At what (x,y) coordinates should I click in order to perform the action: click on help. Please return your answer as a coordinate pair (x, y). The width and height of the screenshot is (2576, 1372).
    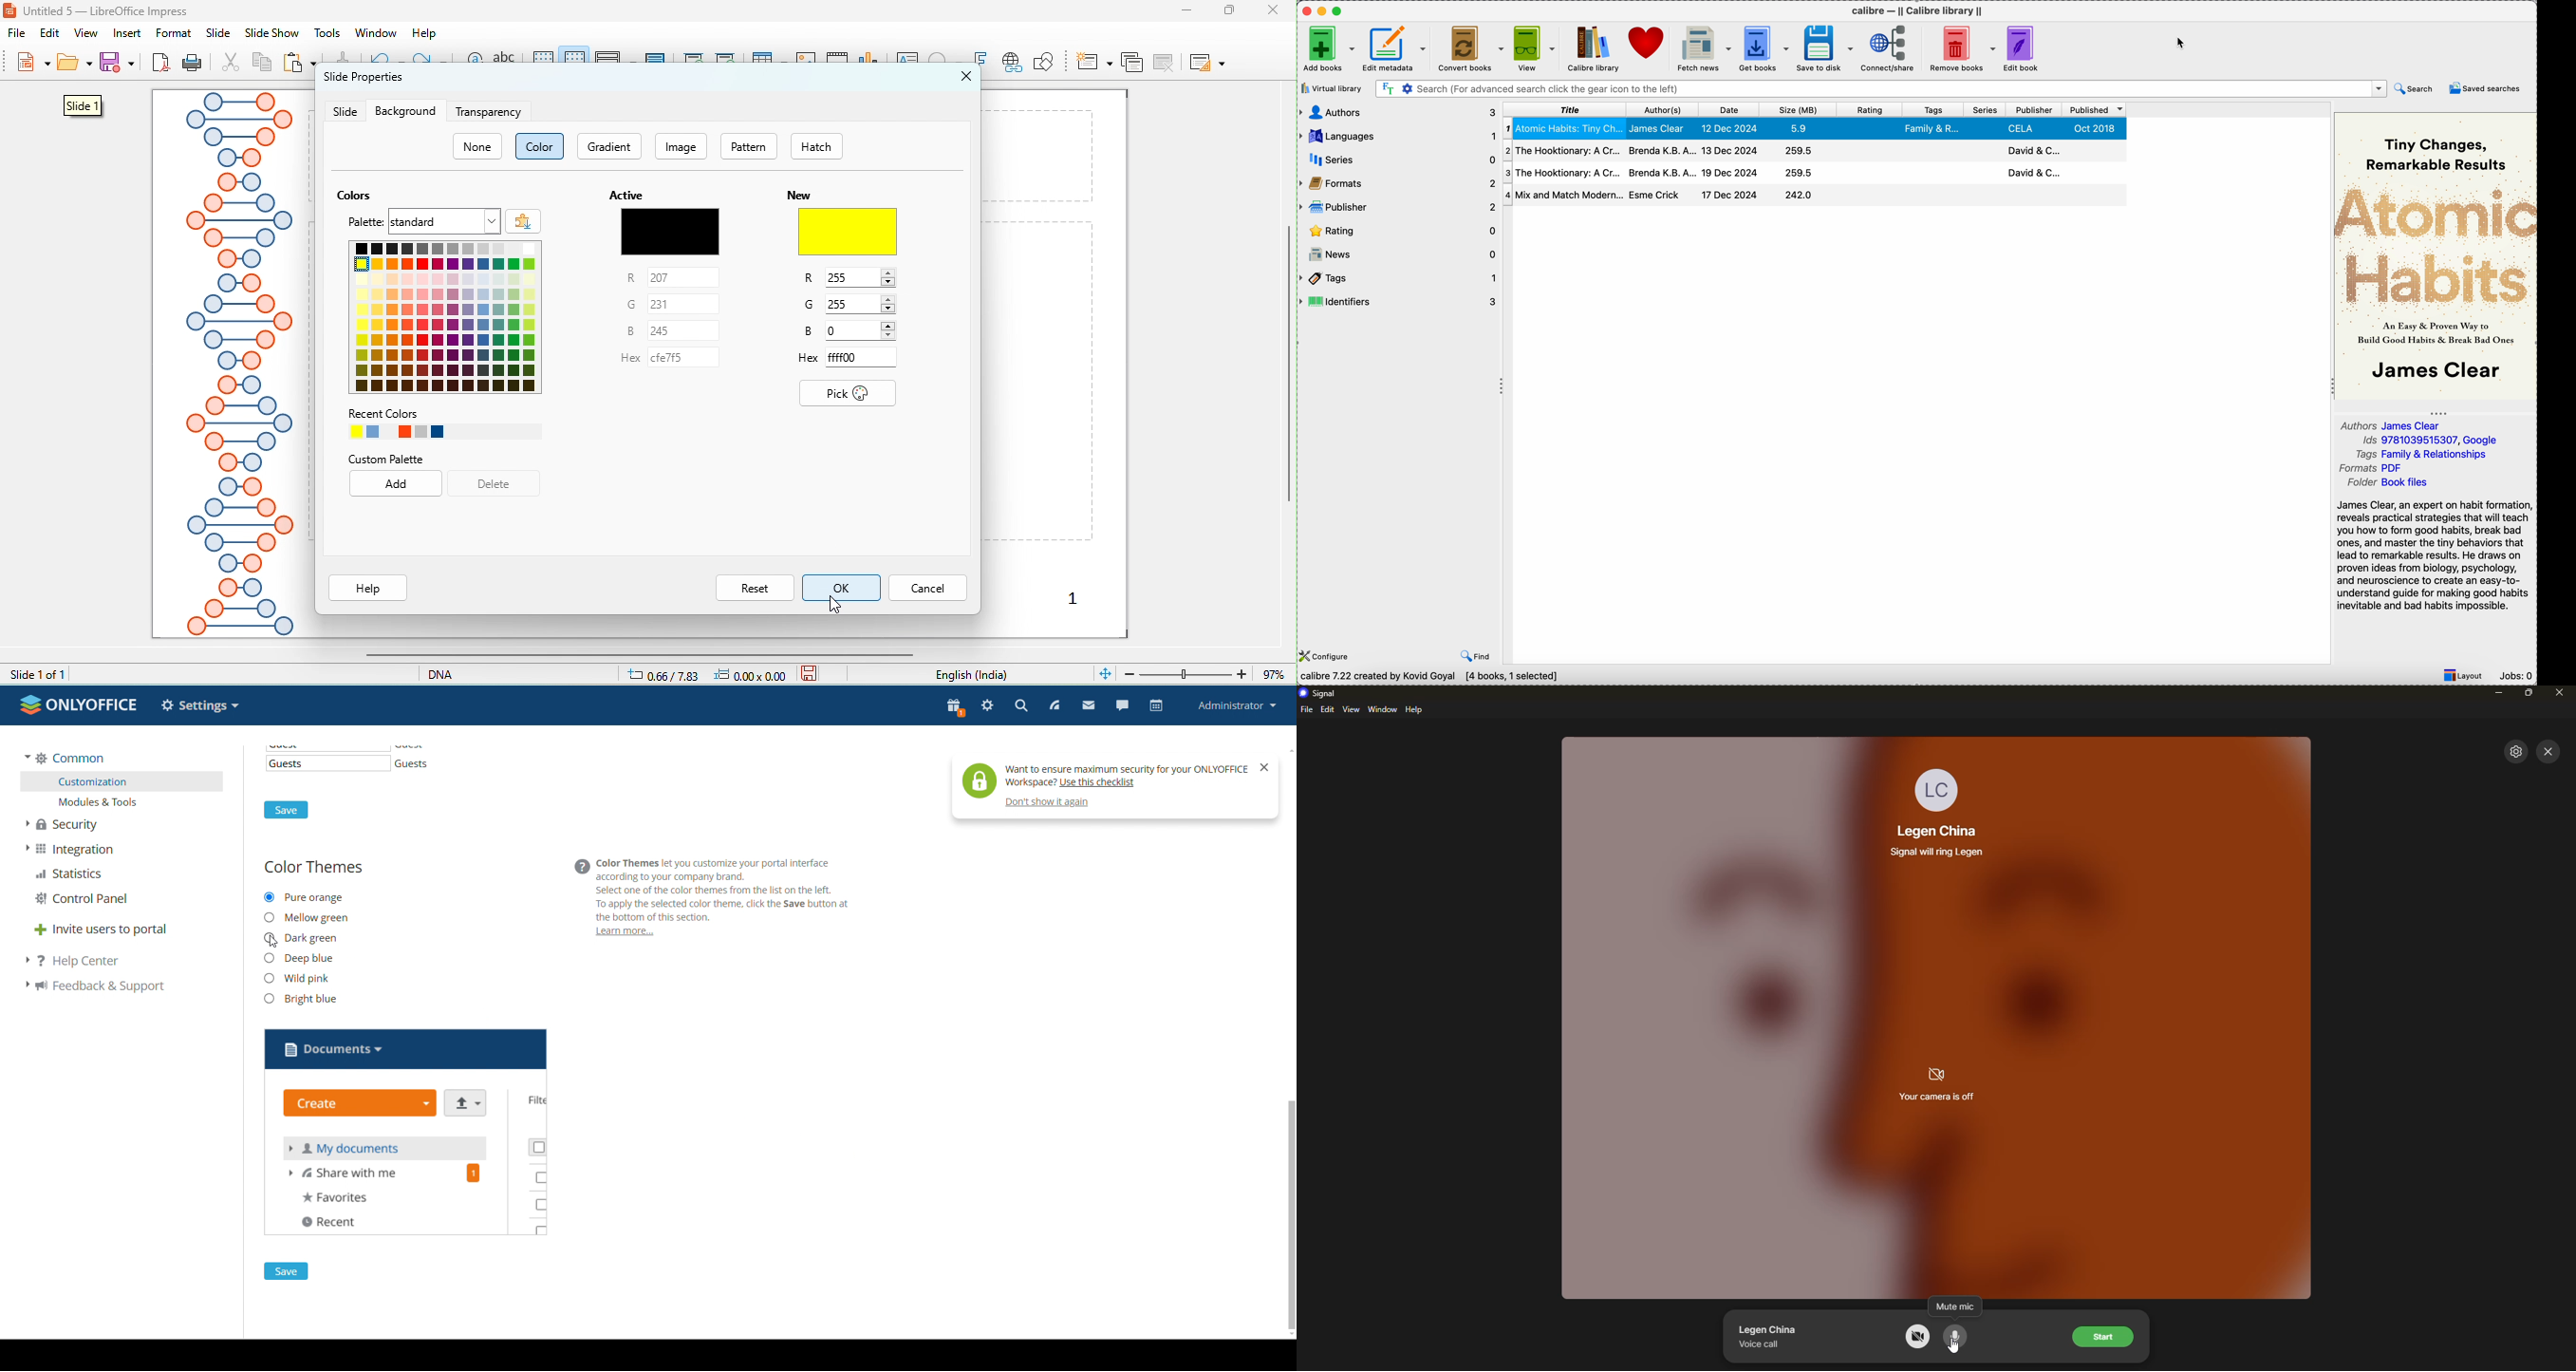
    Looking at the image, I should click on (1416, 710).